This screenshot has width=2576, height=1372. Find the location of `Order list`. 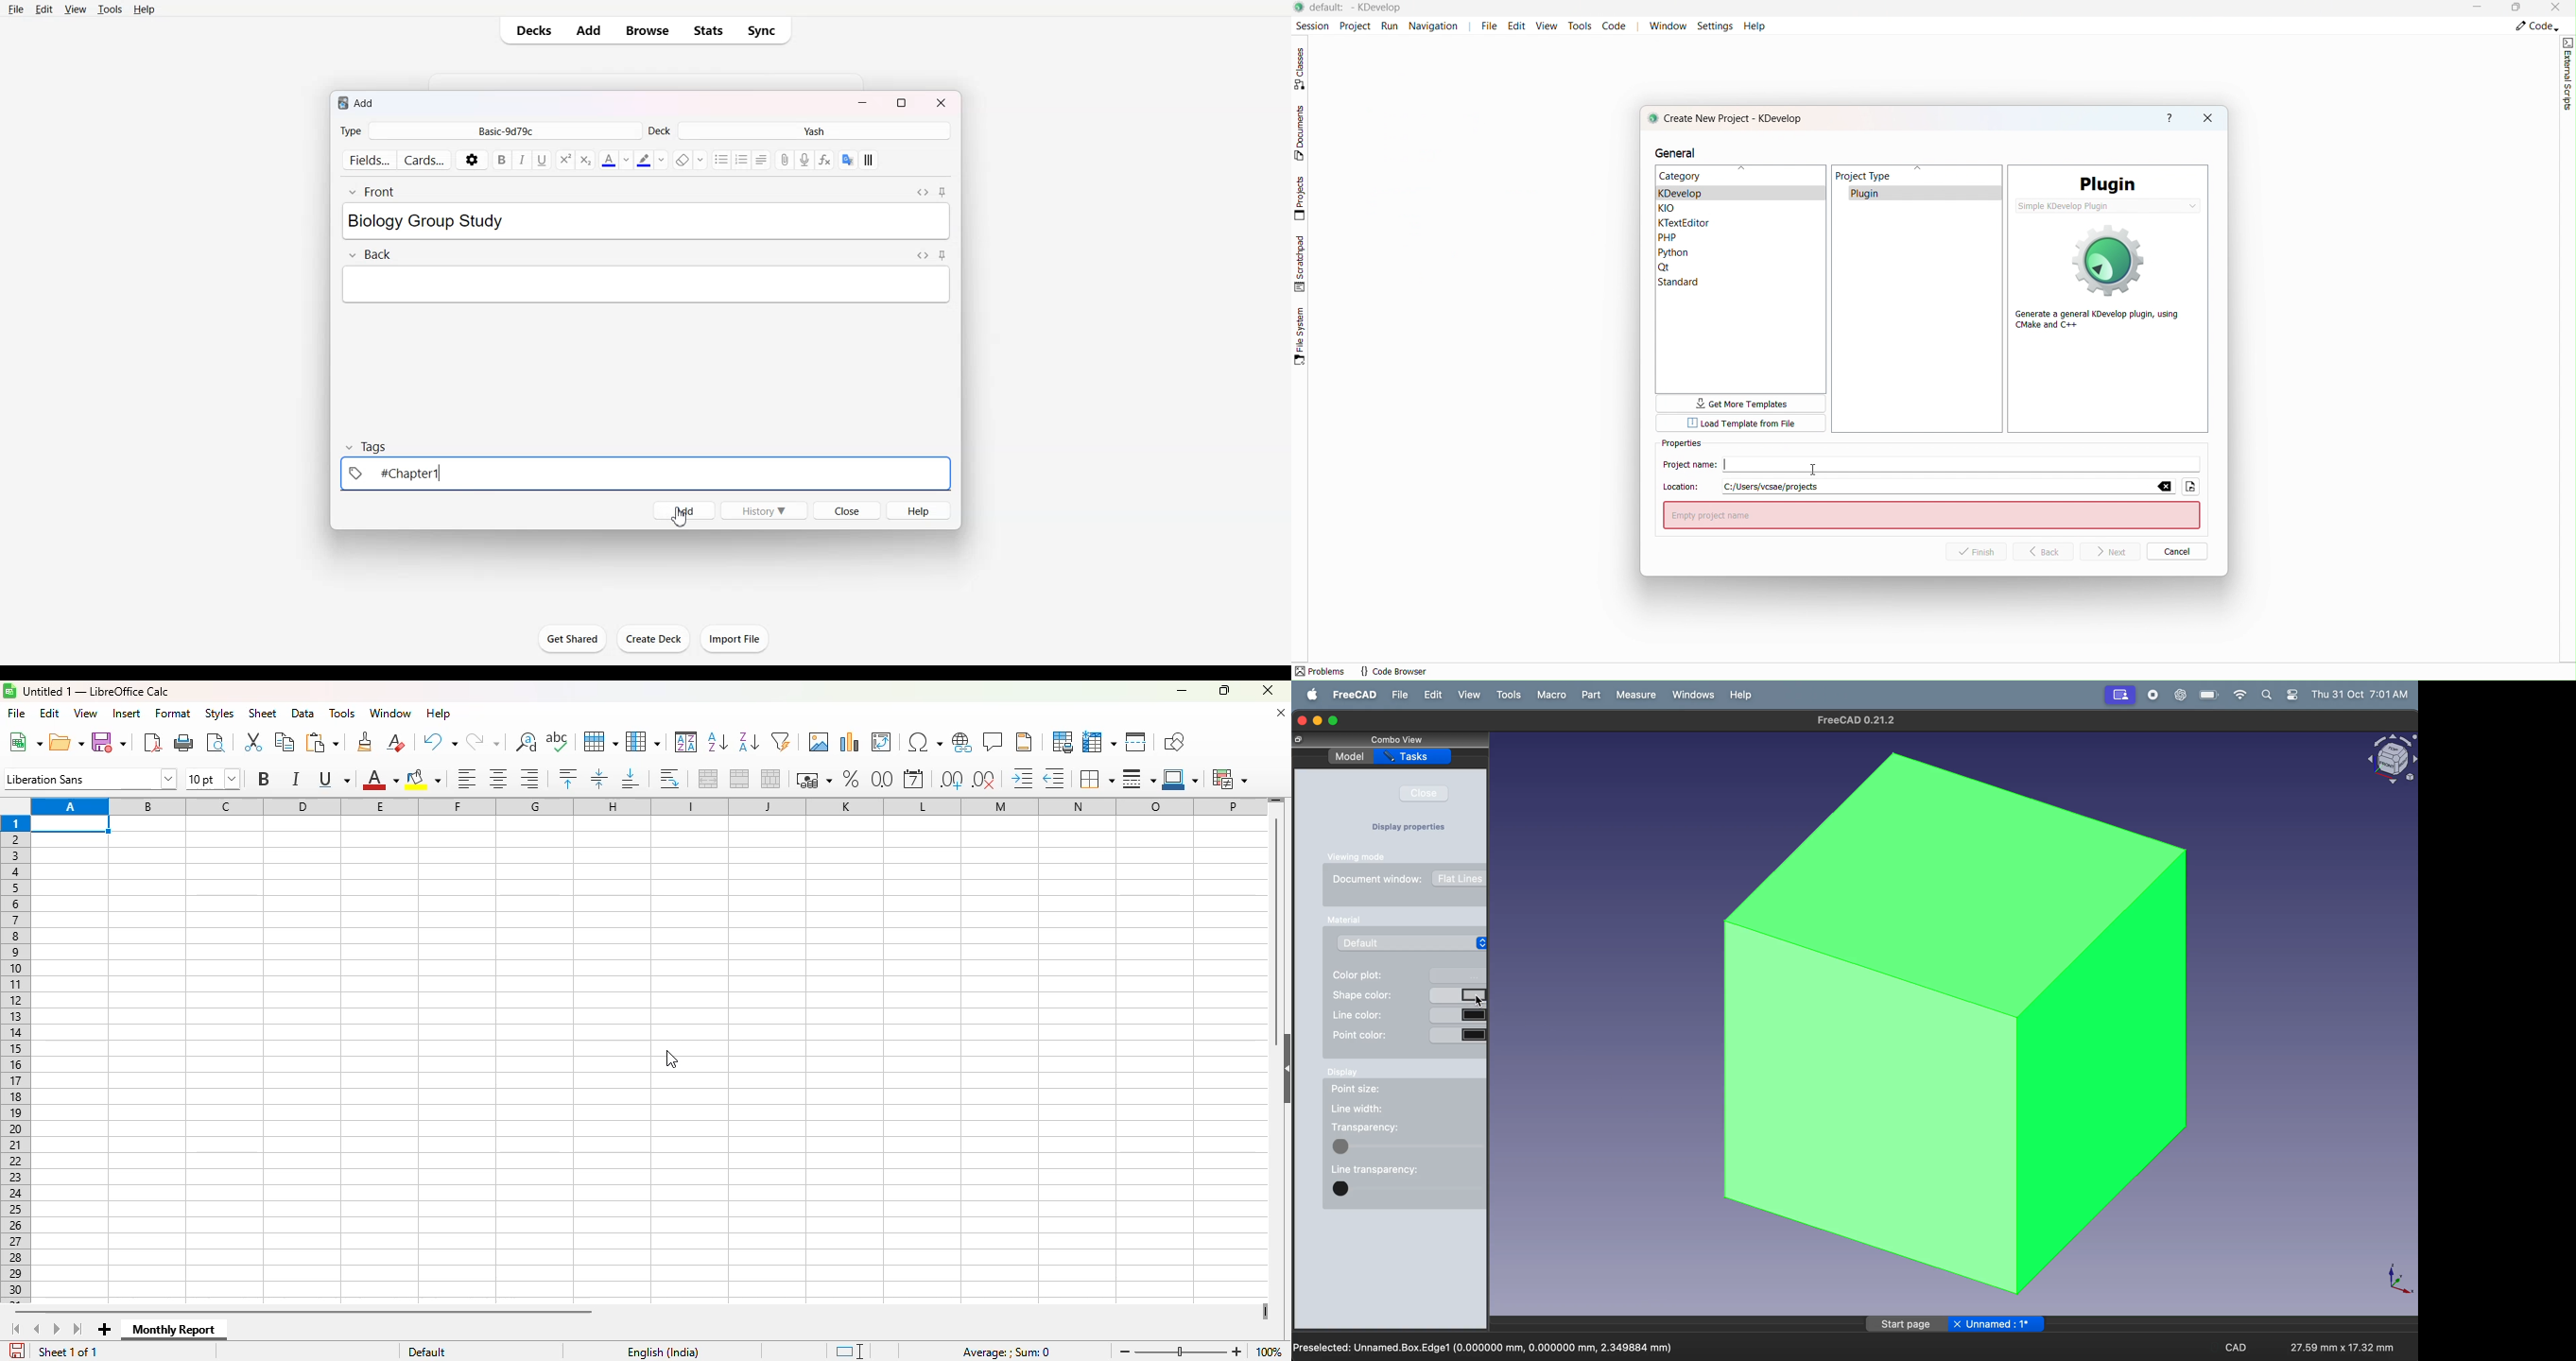

Order list is located at coordinates (743, 160).